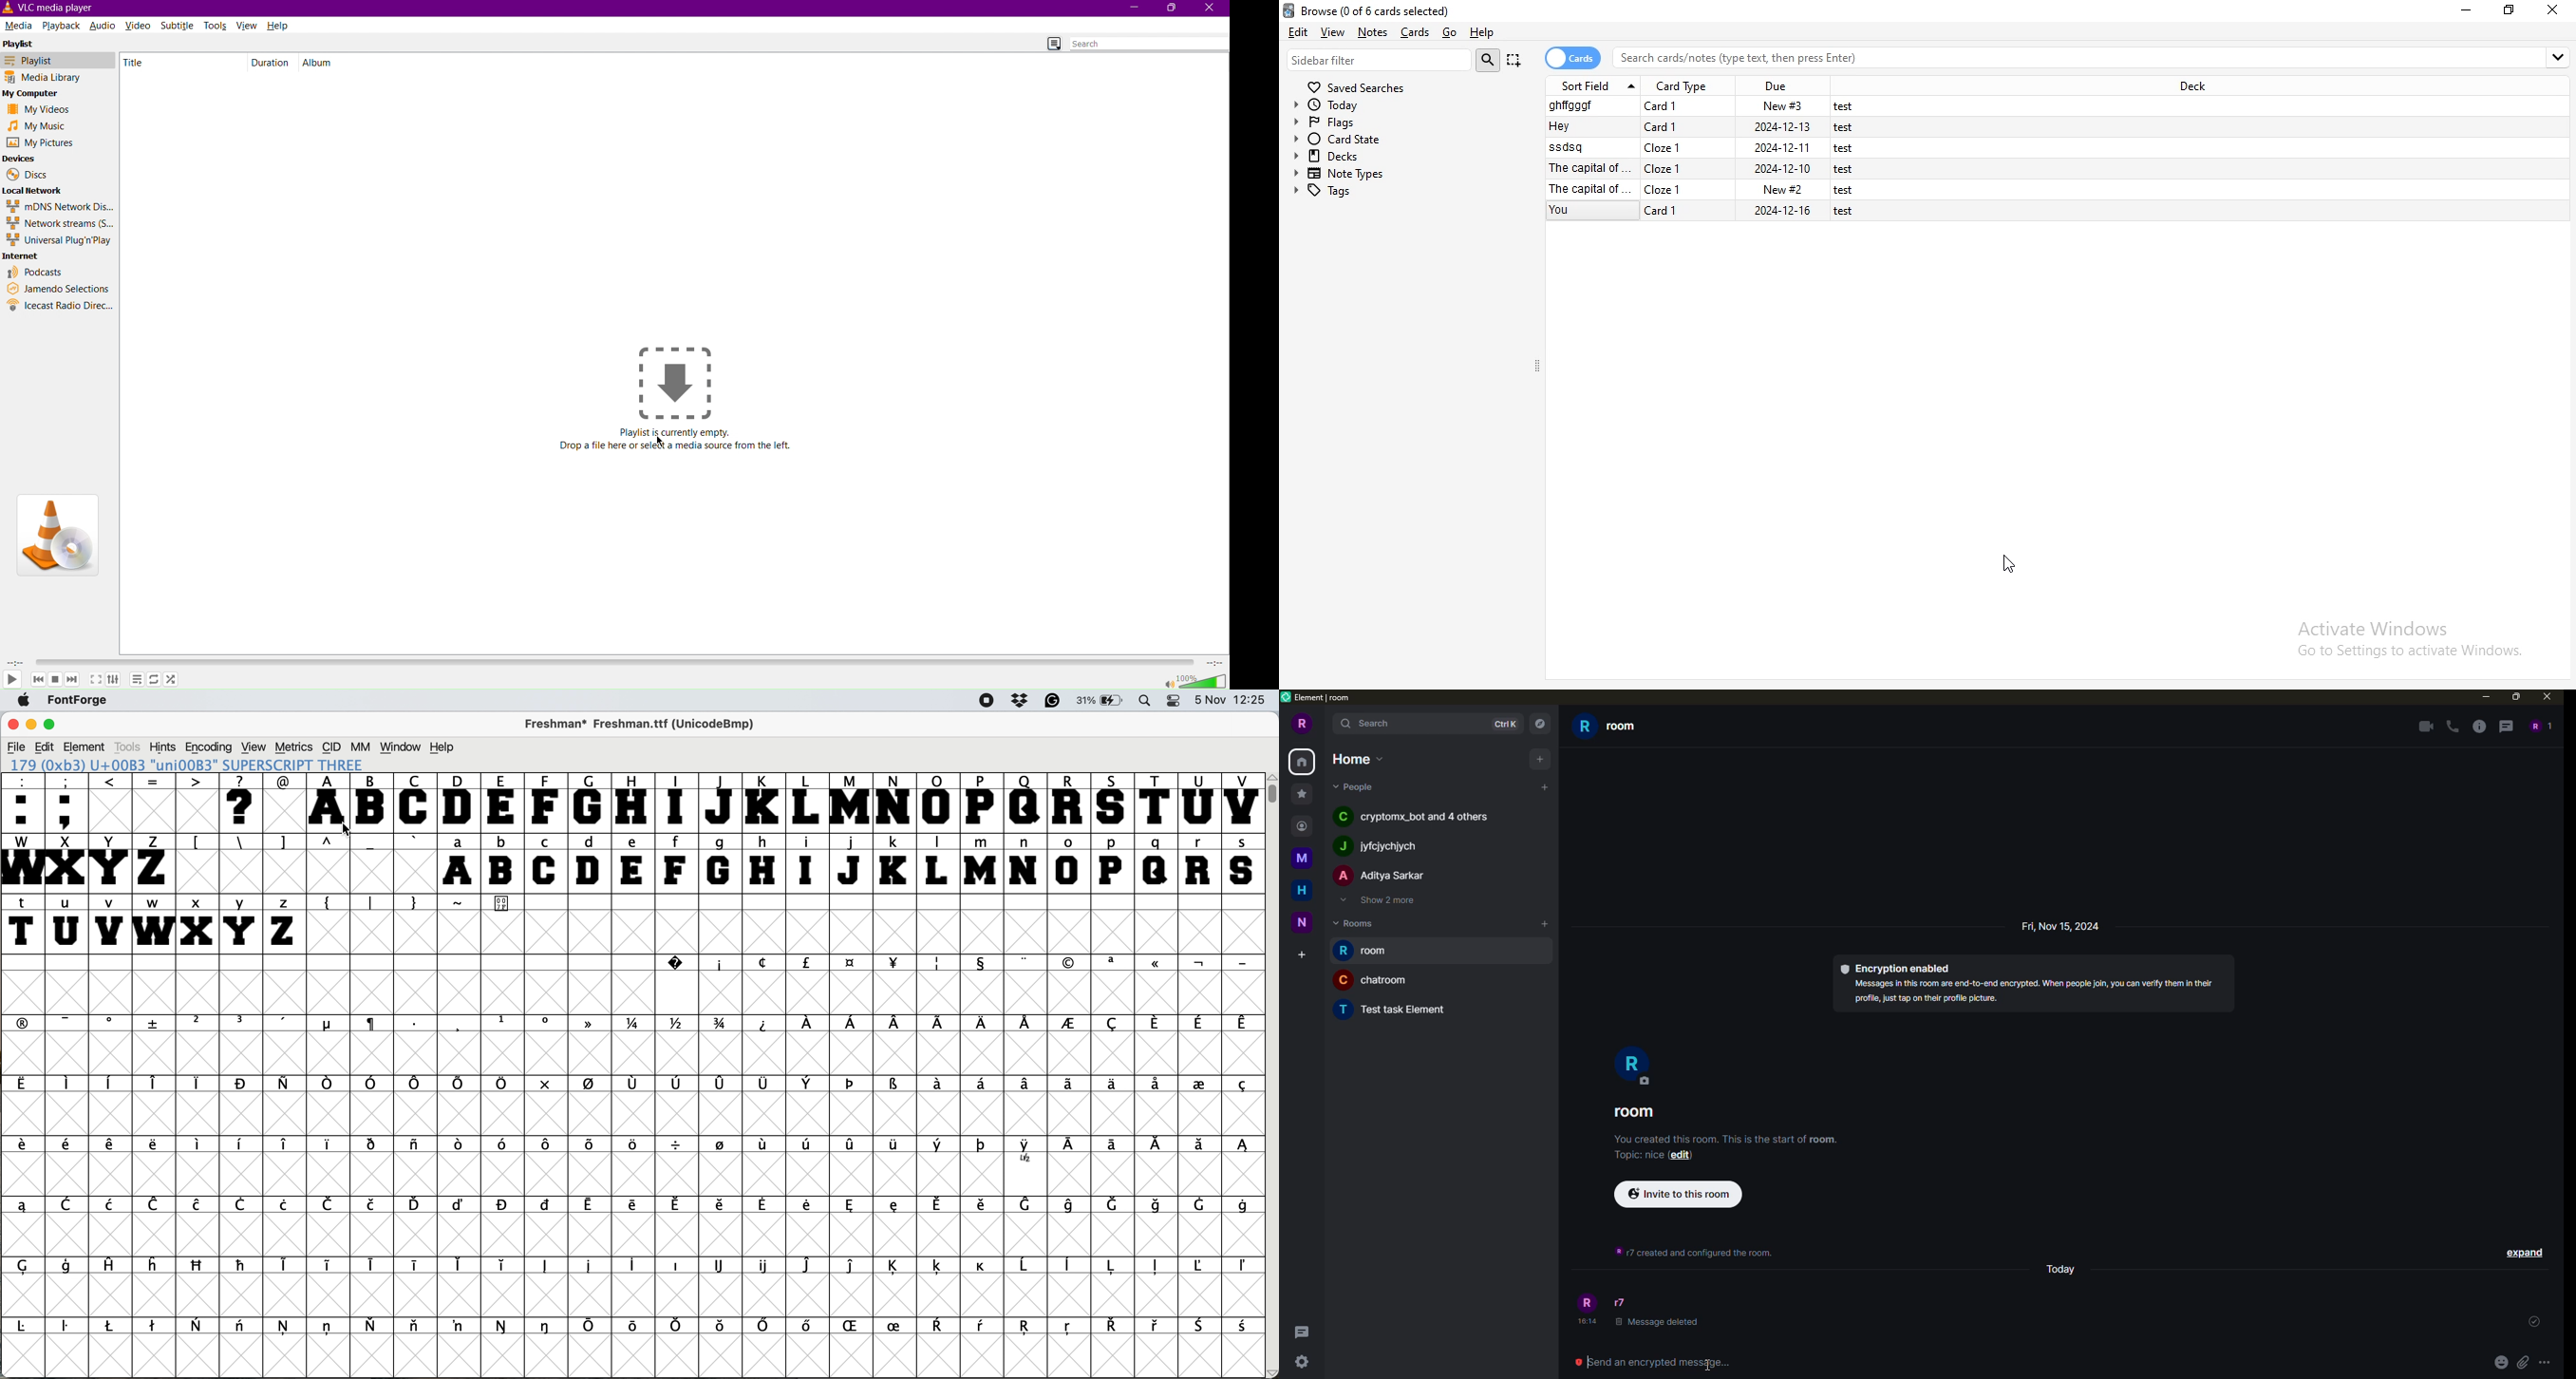 Image resolution: width=2576 pixels, height=1400 pixels. Describe the element at coordinates (58, 78) in the screenshot. I see `Media Library` at that location.